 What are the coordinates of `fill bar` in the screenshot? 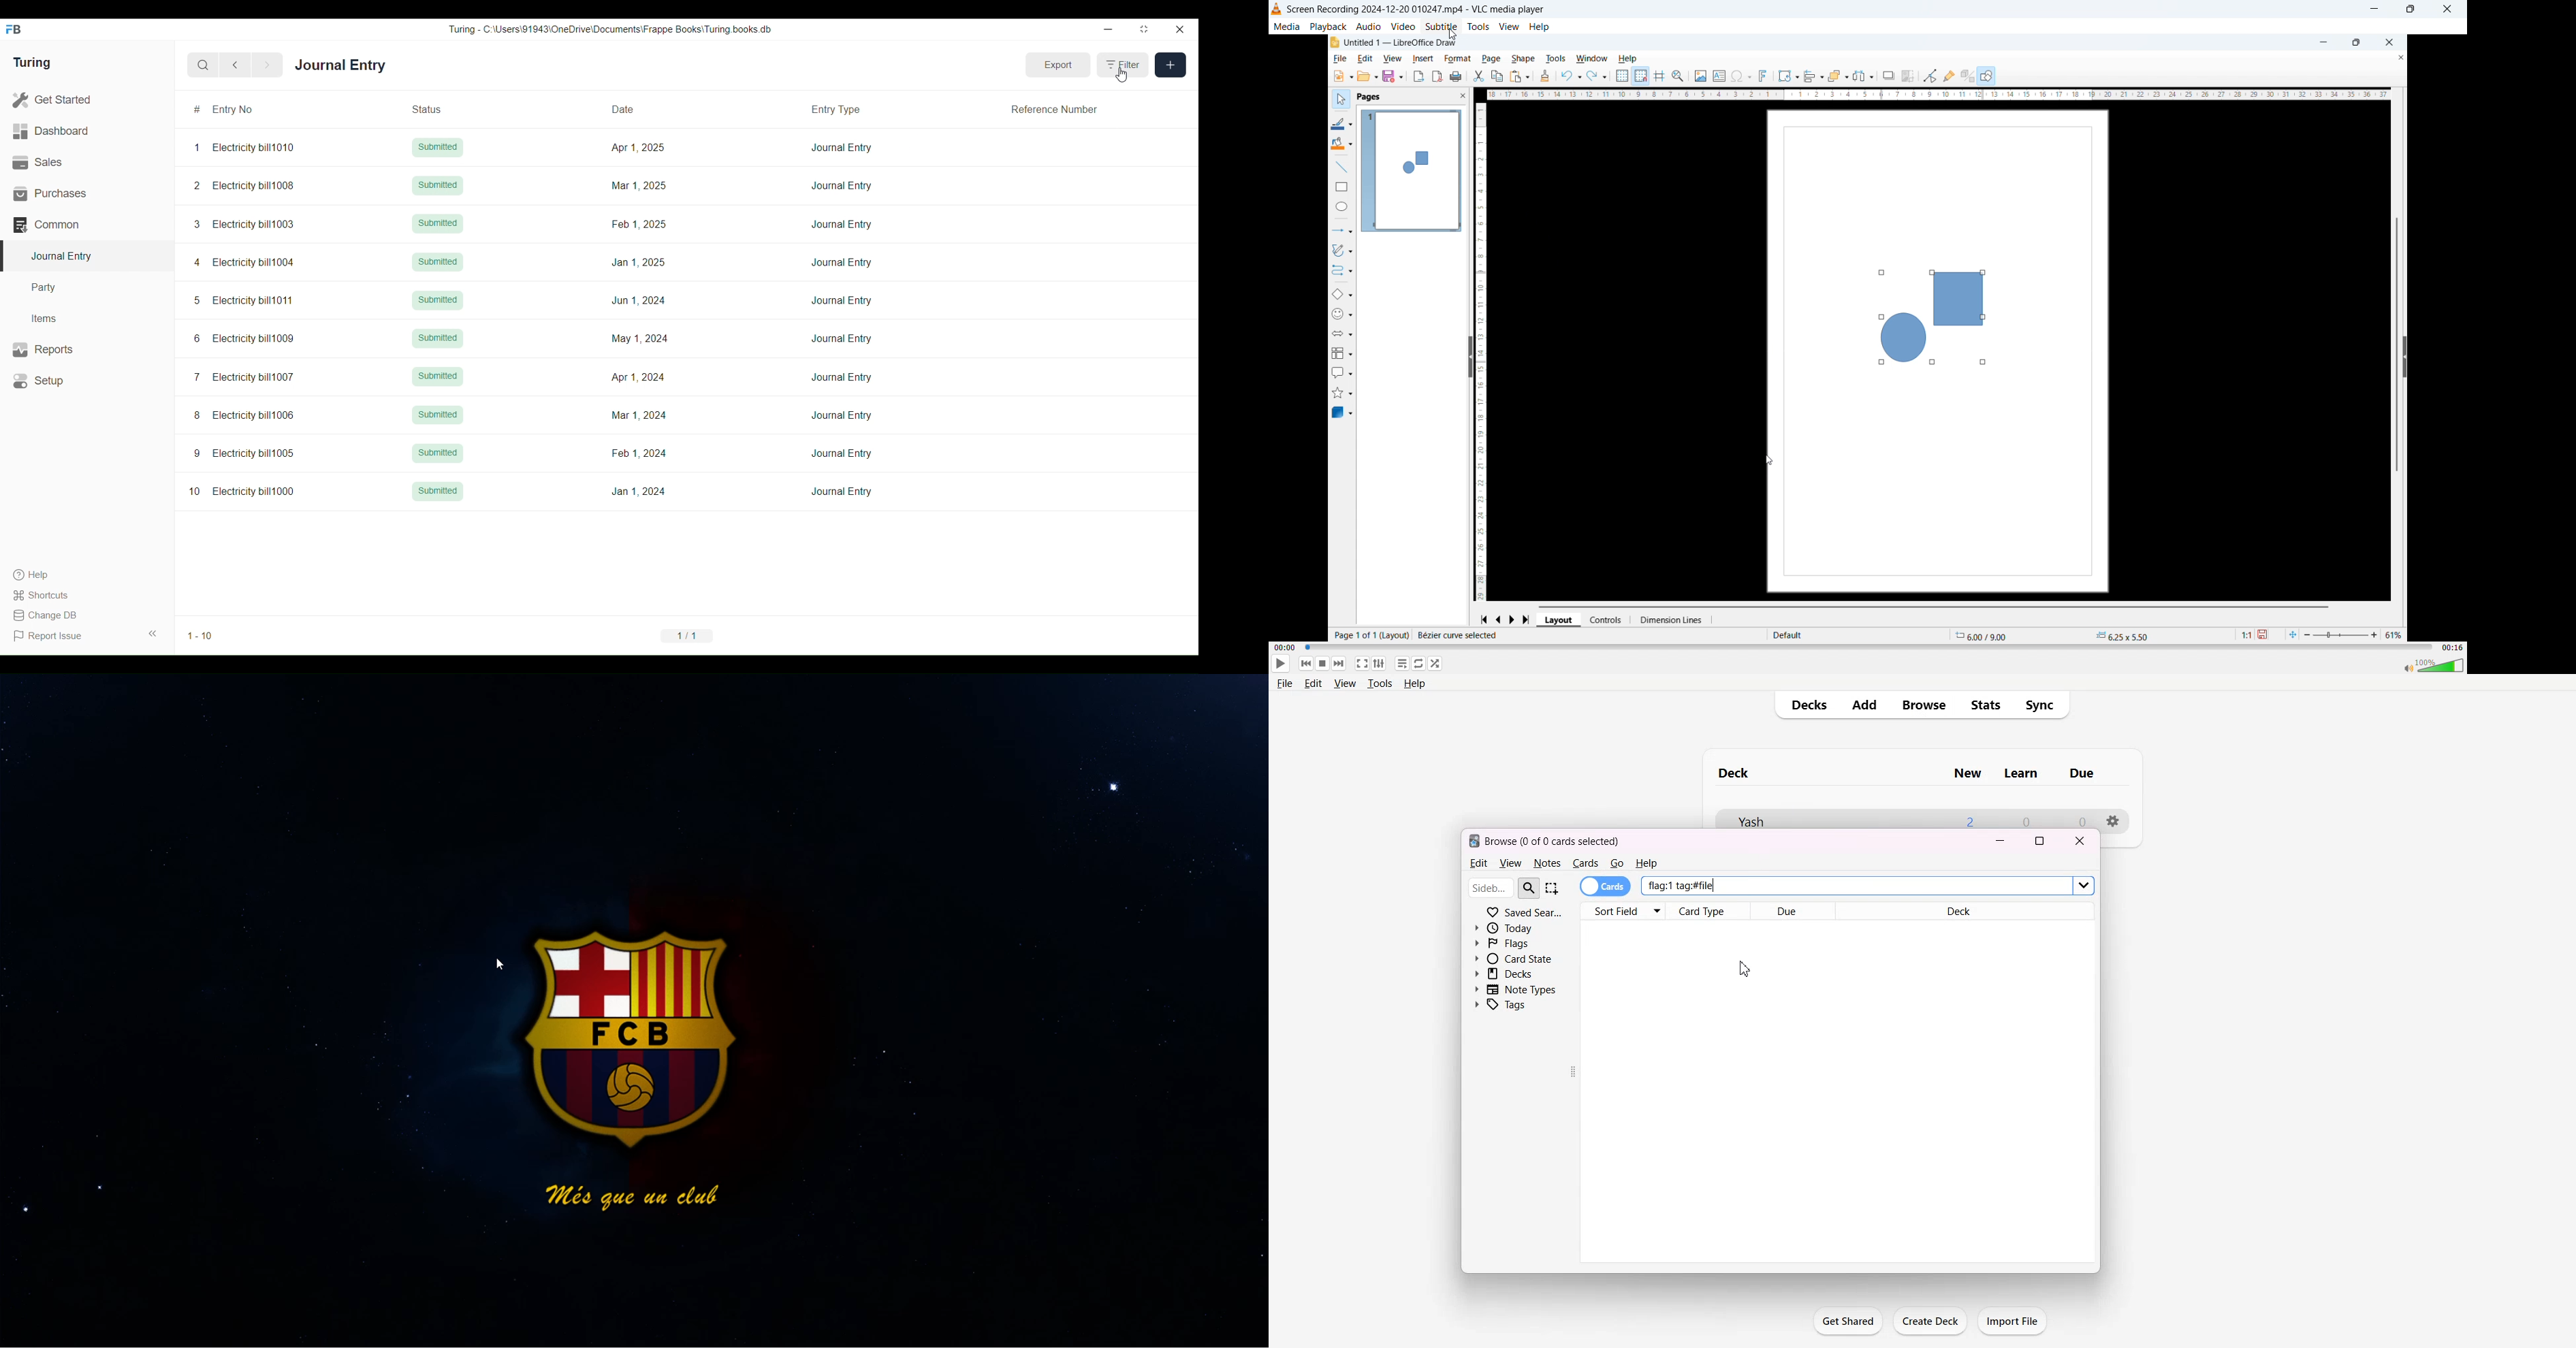 It's located at (1341, 145).